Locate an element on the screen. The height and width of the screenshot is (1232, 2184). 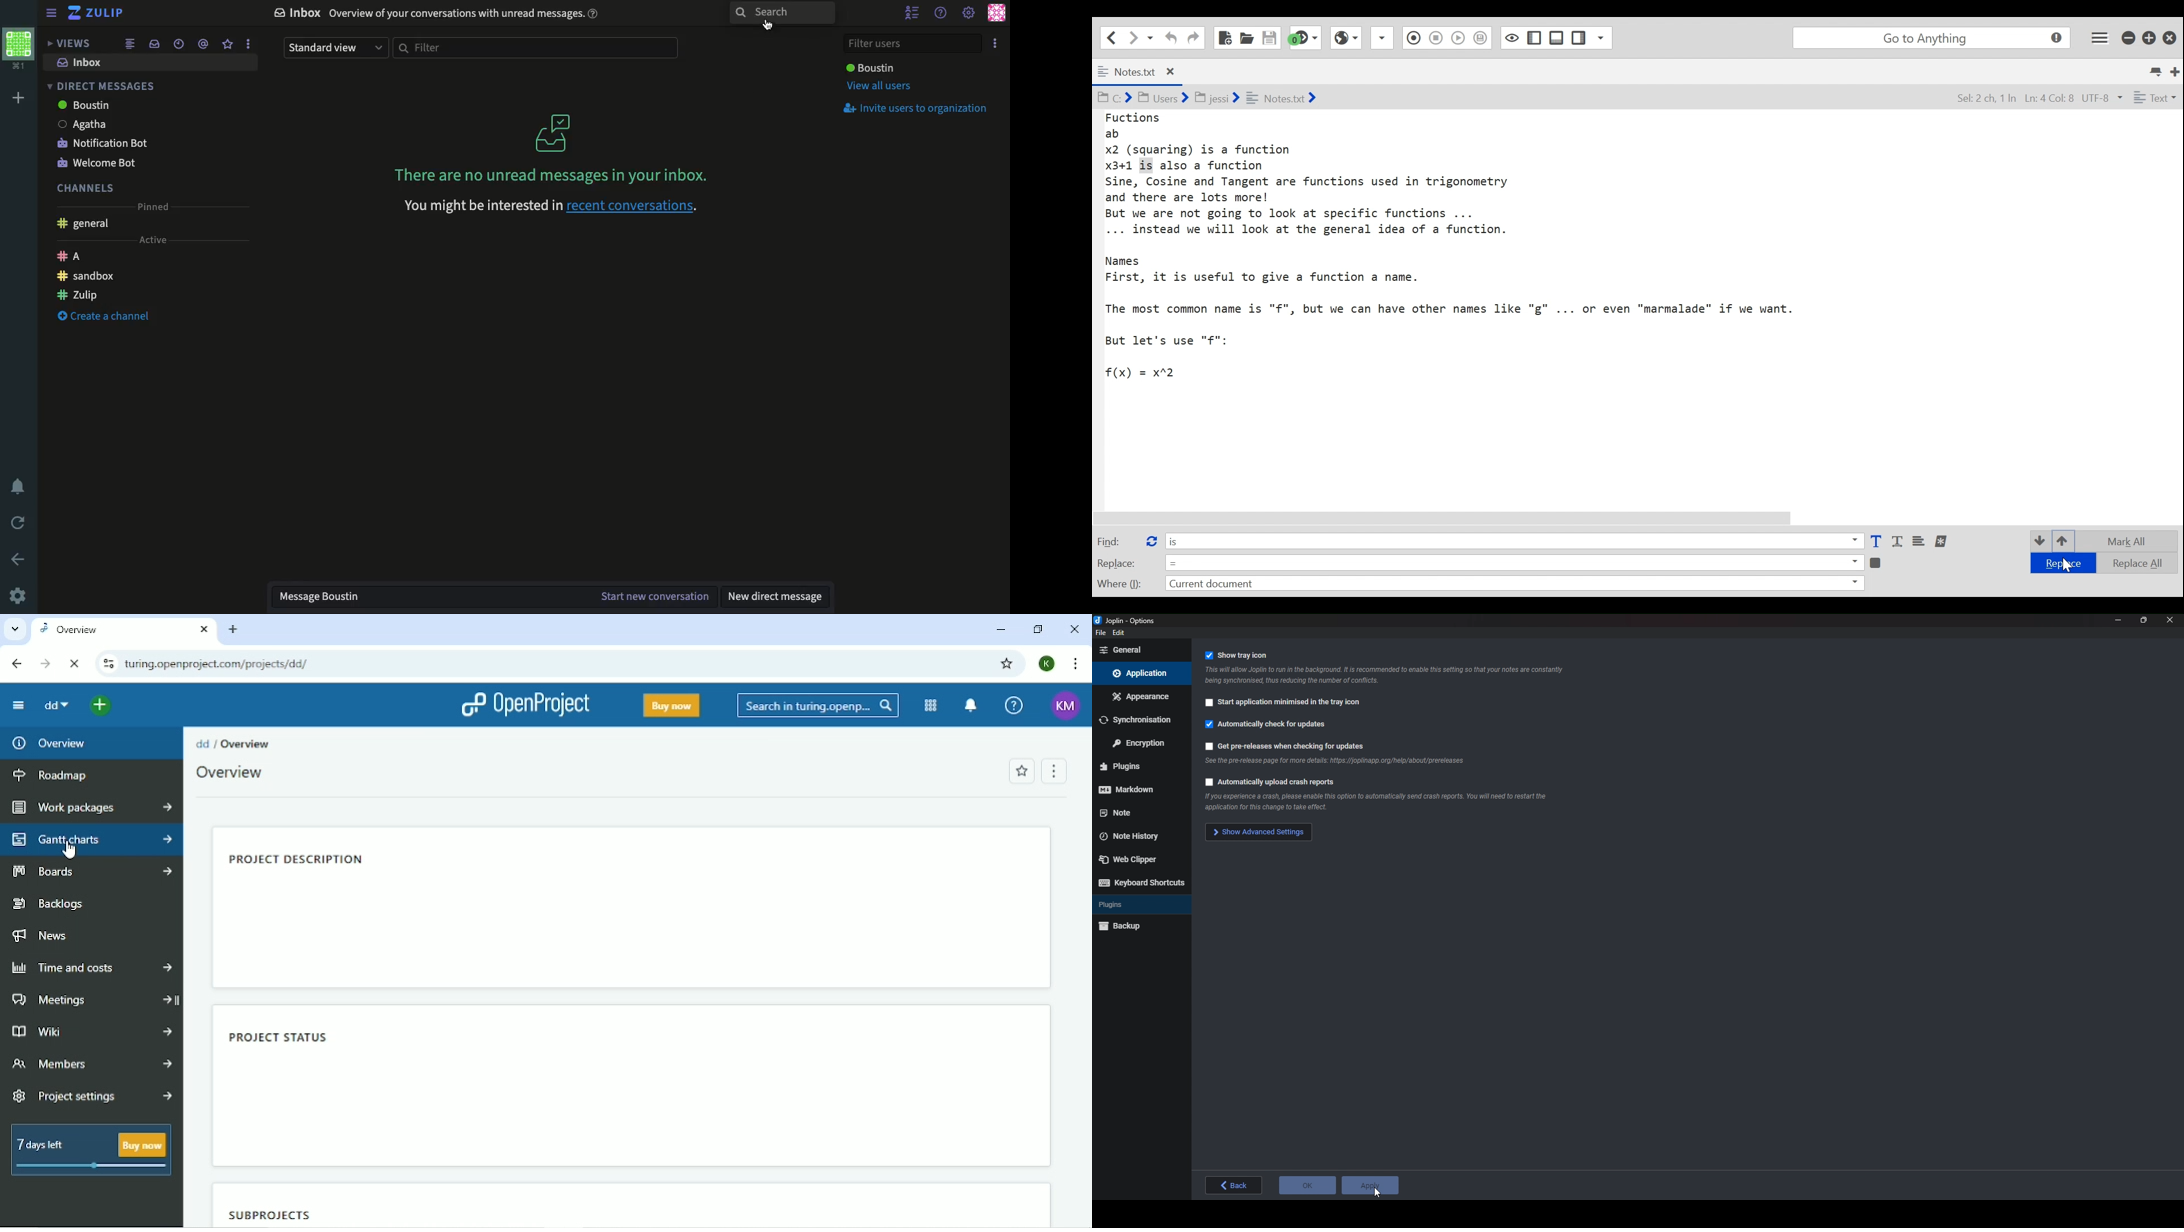
Views is located at coordinates (67, 44).